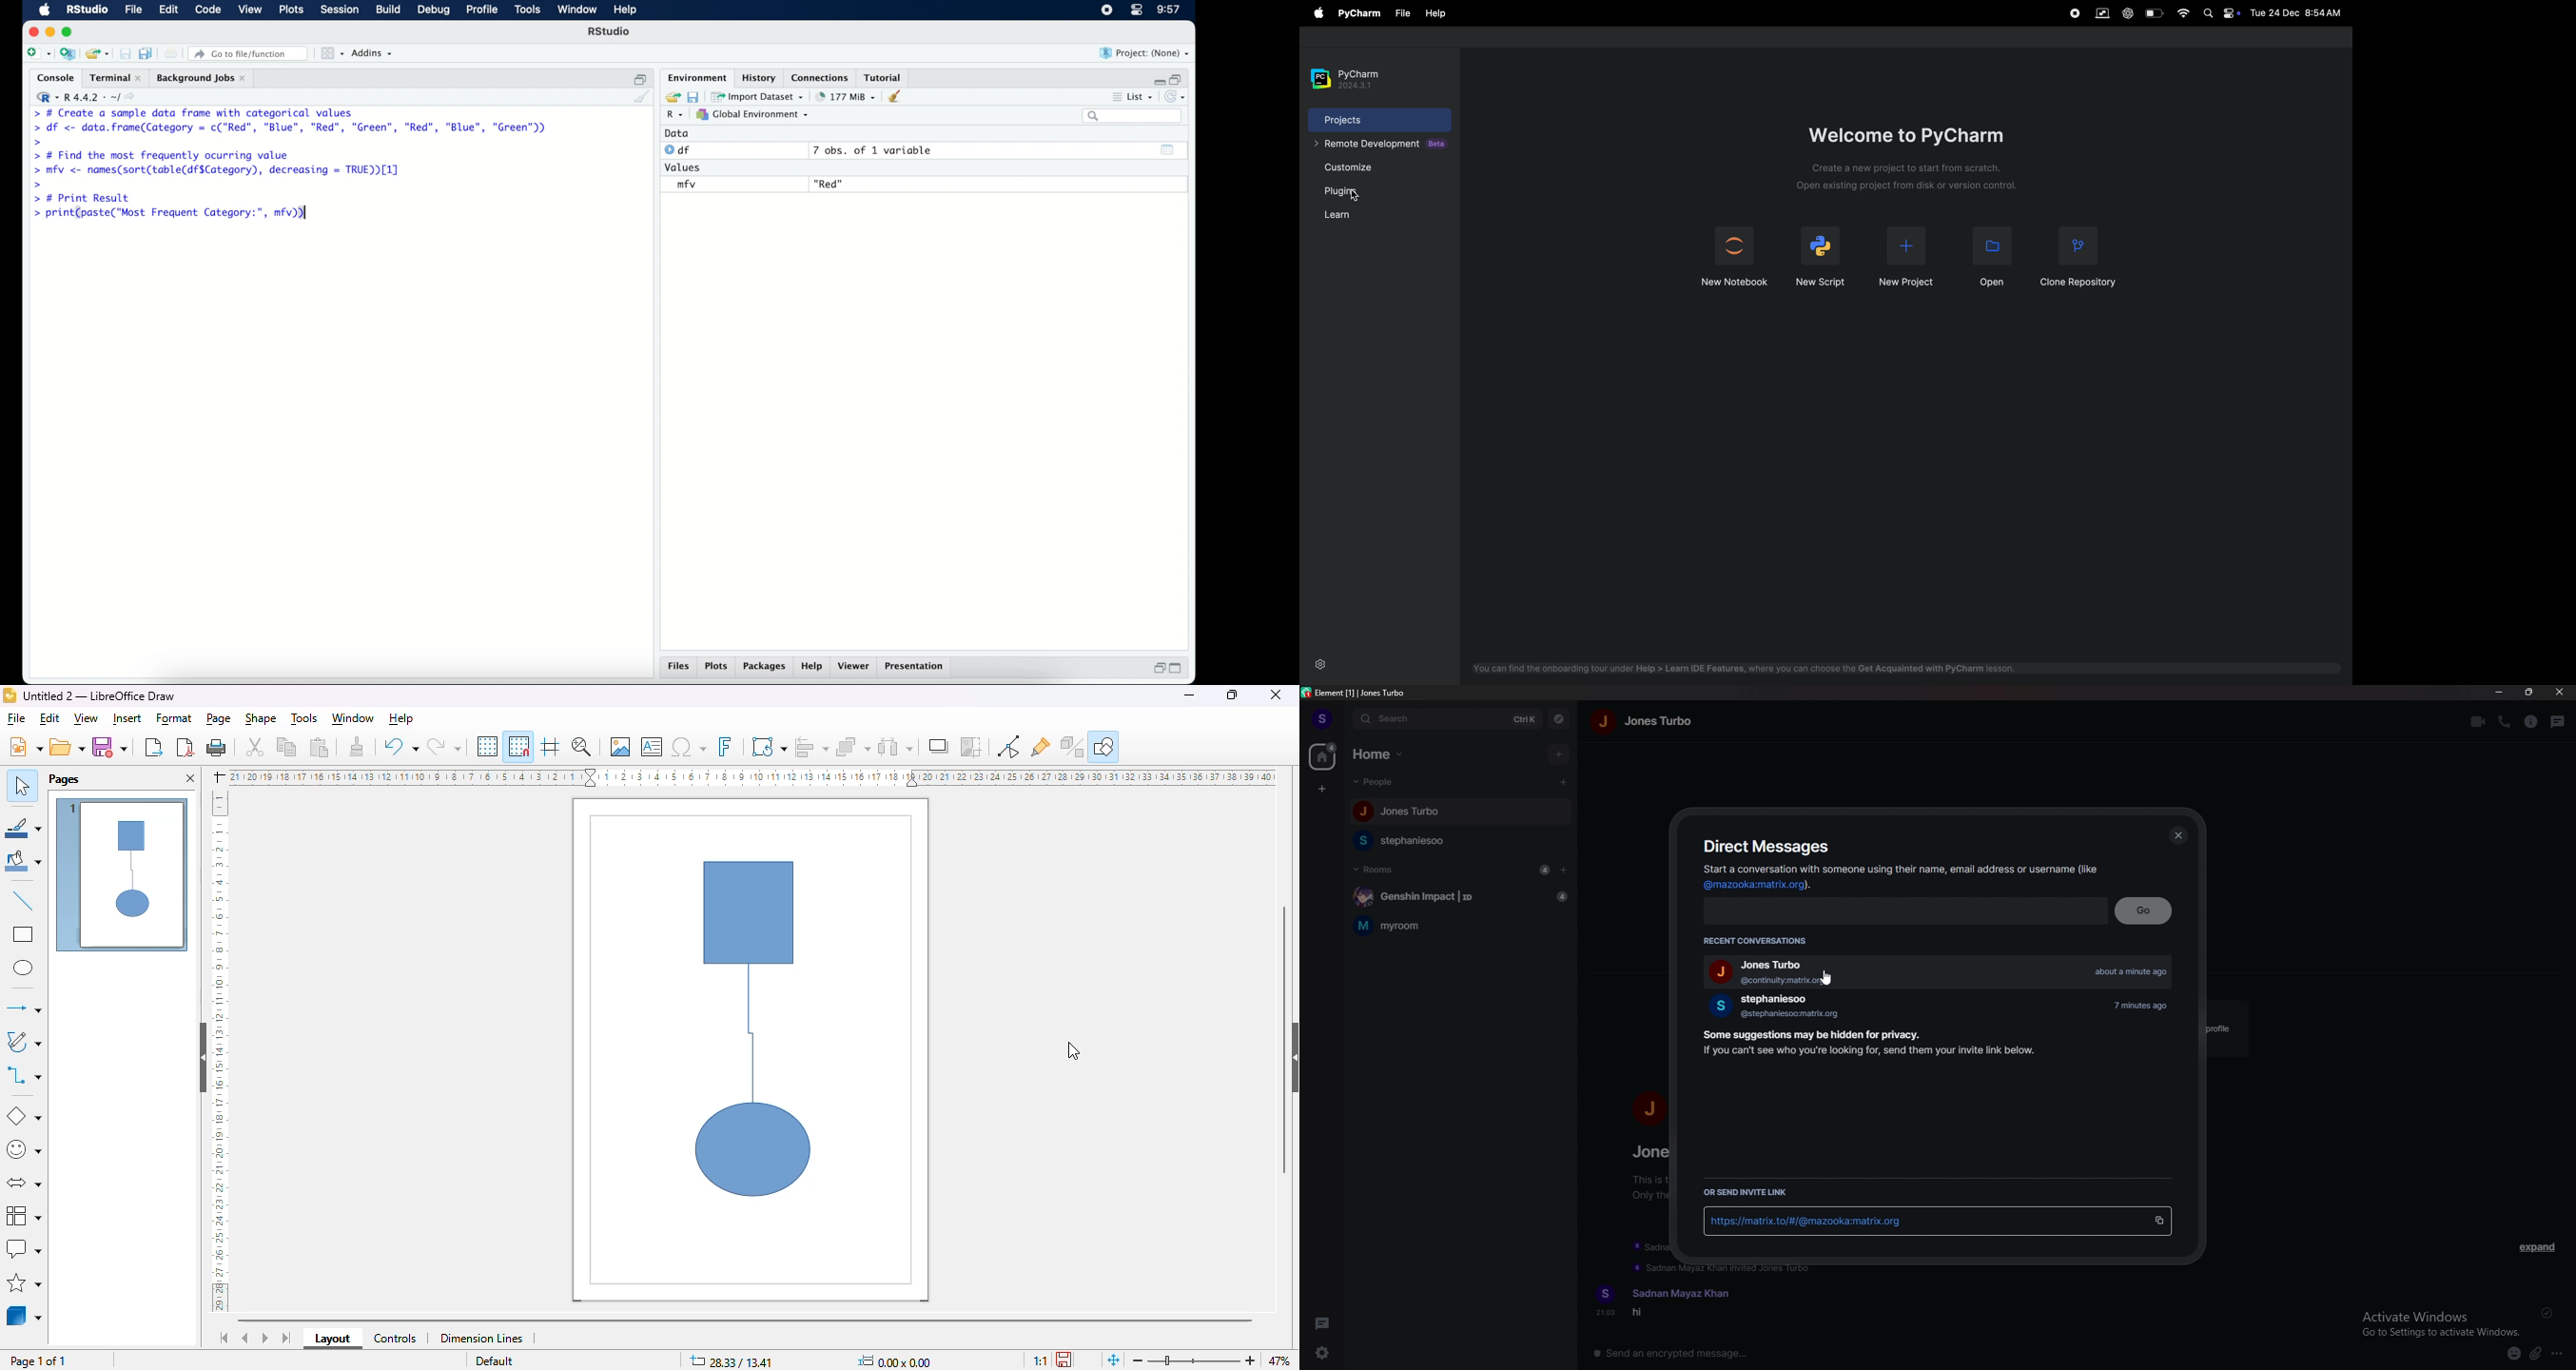  Describe the element at coordinates (885, 77) in the screenshot. I see `tutorial` at that location.